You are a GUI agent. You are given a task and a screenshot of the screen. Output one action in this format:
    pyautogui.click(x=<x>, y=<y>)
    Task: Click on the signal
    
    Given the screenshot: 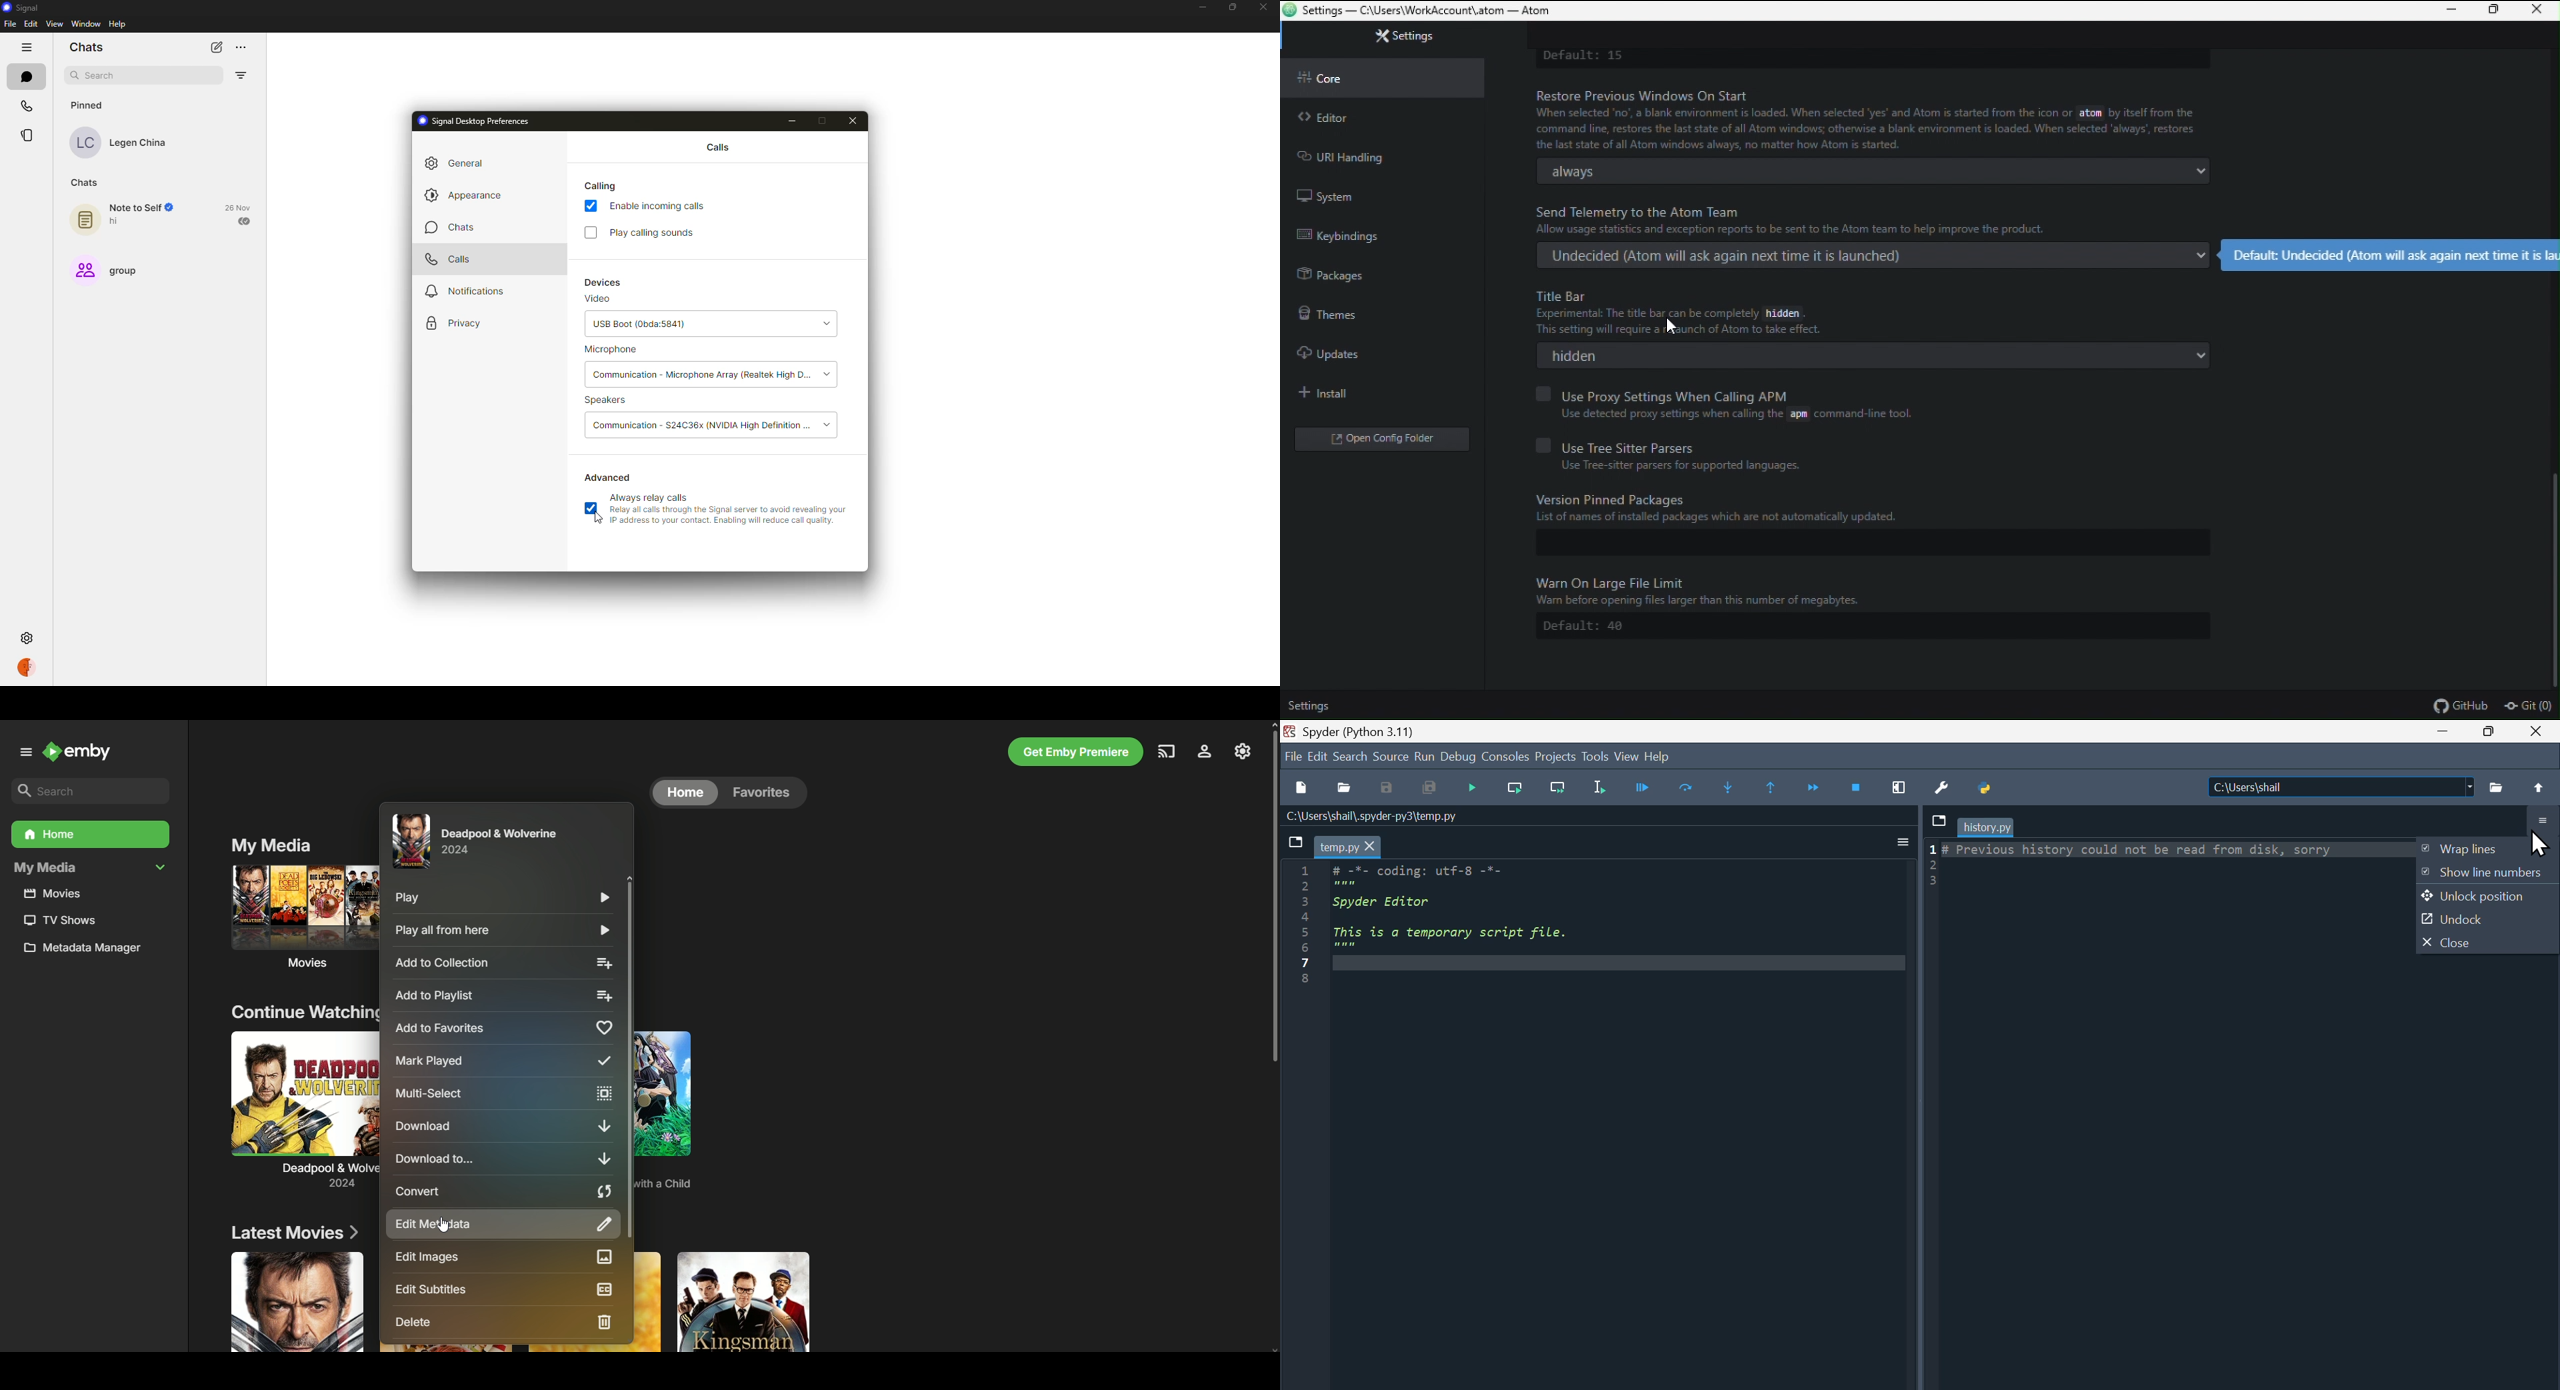 What is the action you would take?
    pyautogui.click(x=21, y=7)
    